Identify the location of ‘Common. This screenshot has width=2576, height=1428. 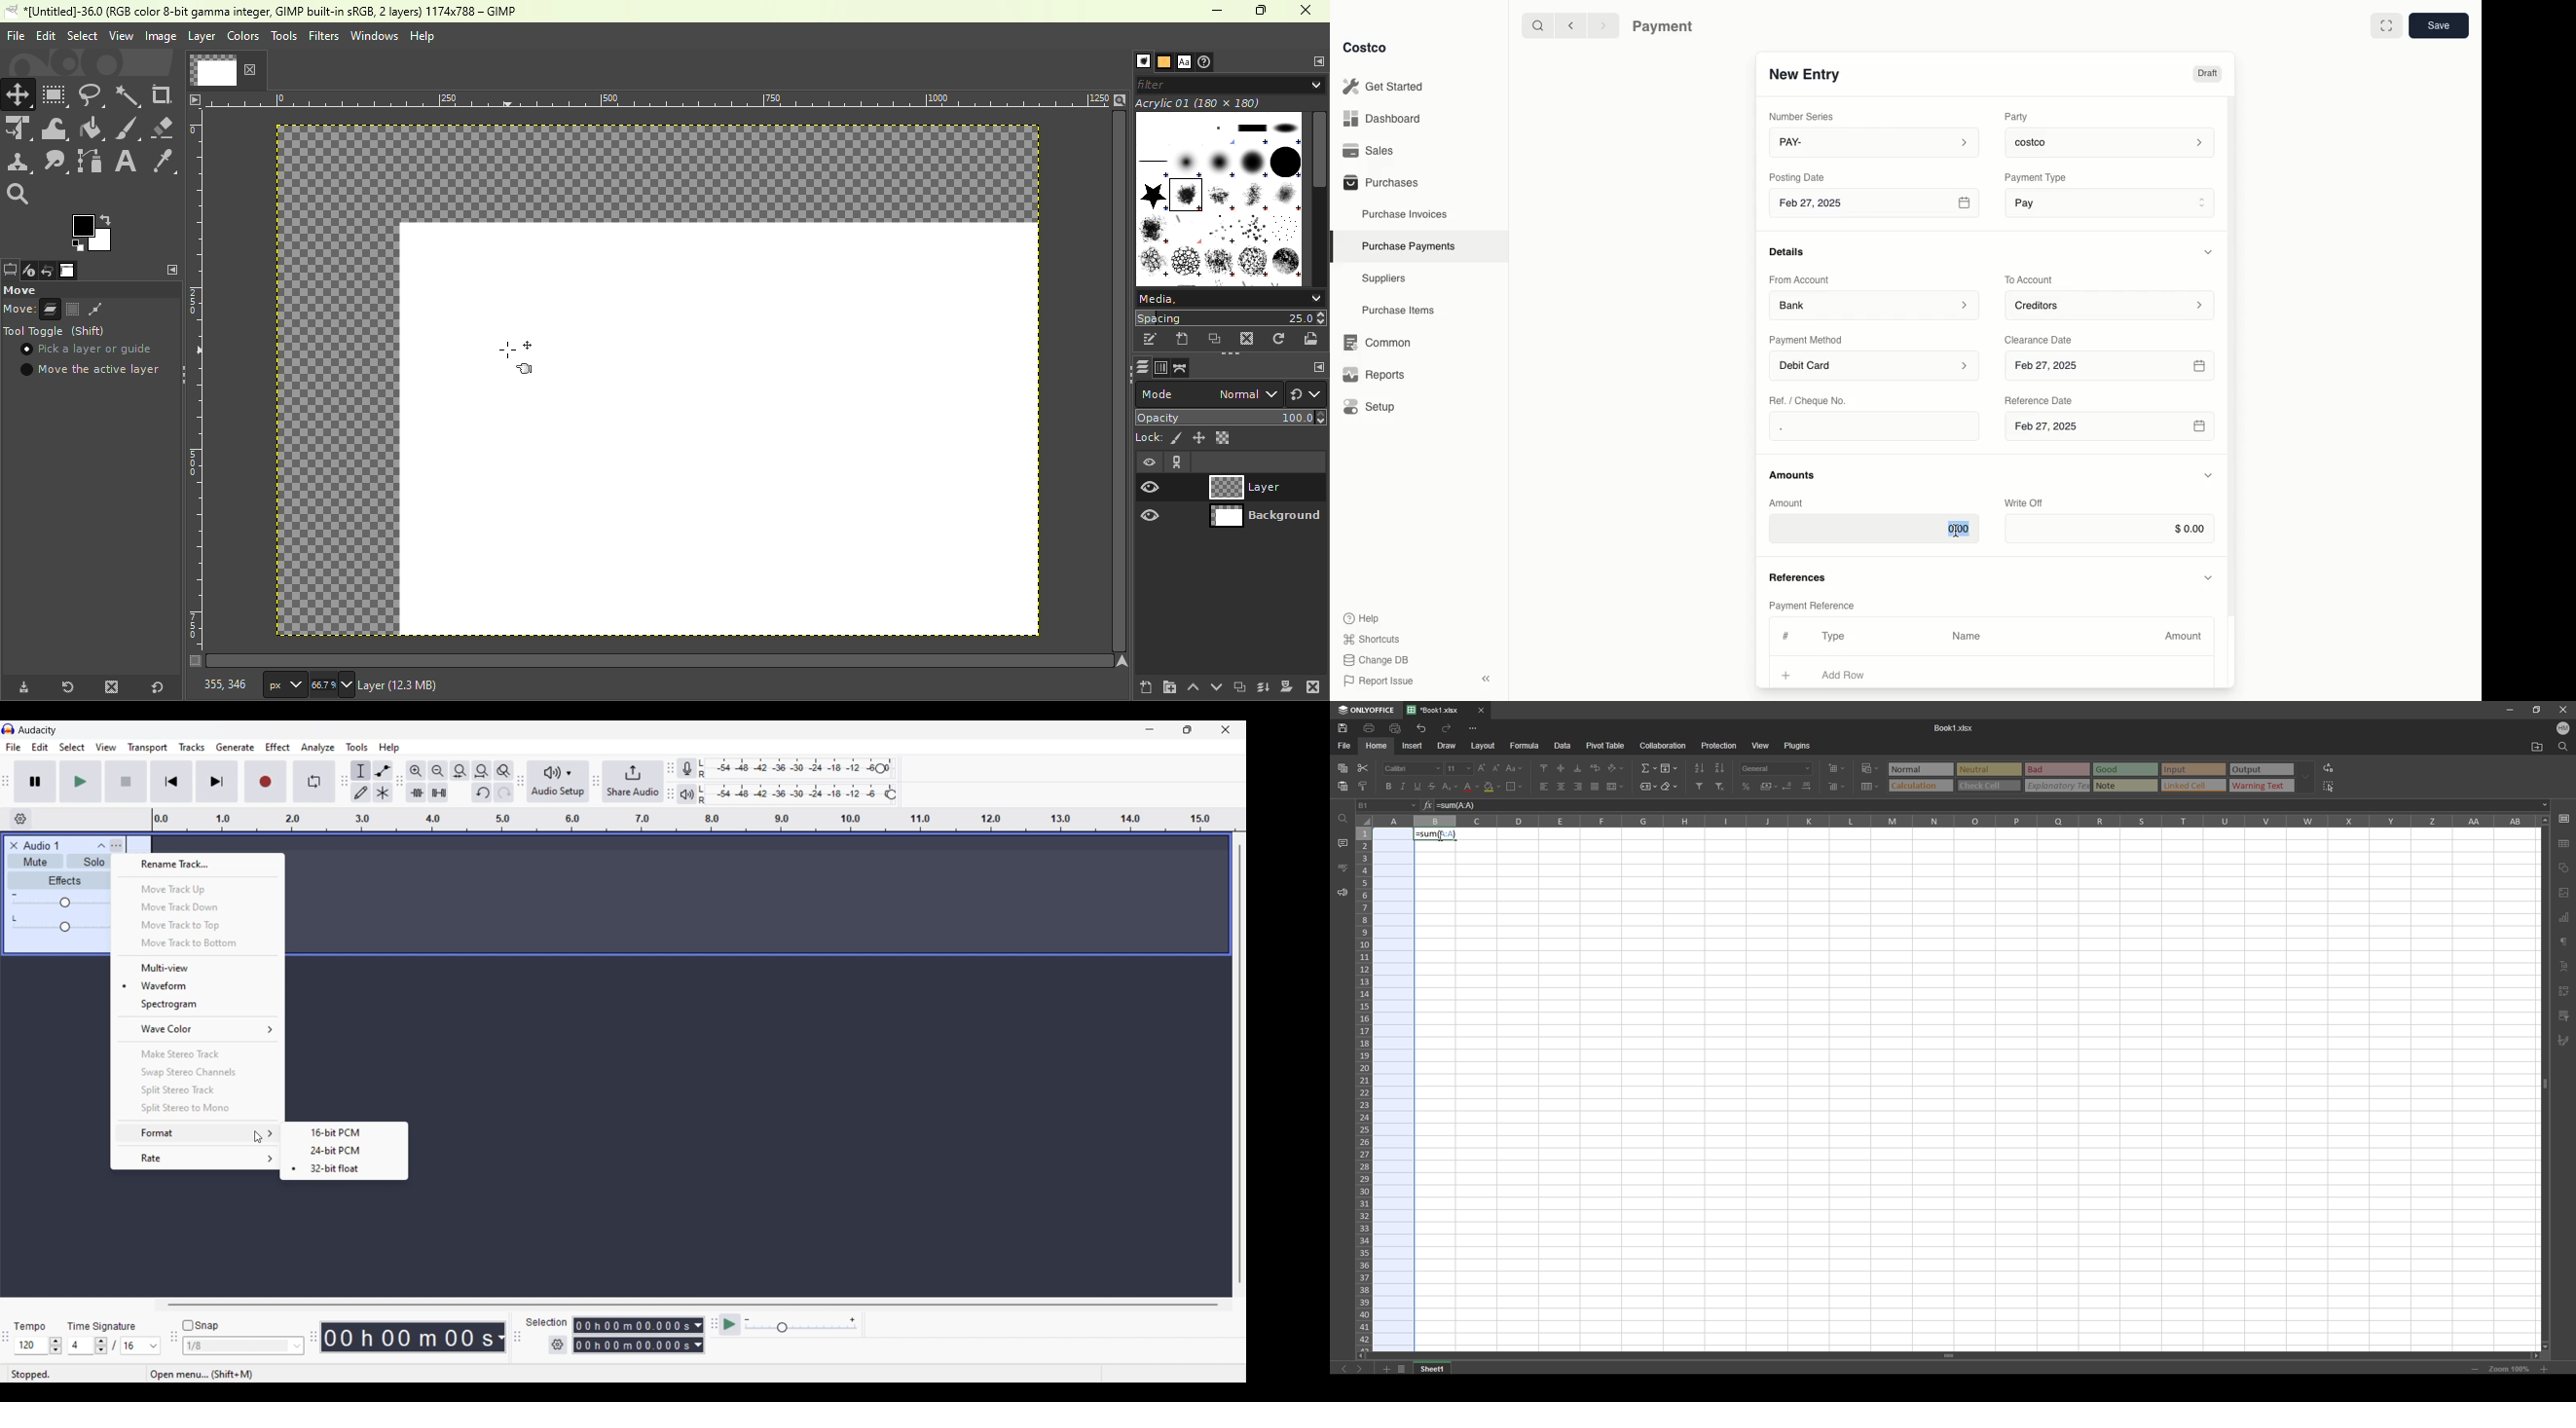
(1380, 340).